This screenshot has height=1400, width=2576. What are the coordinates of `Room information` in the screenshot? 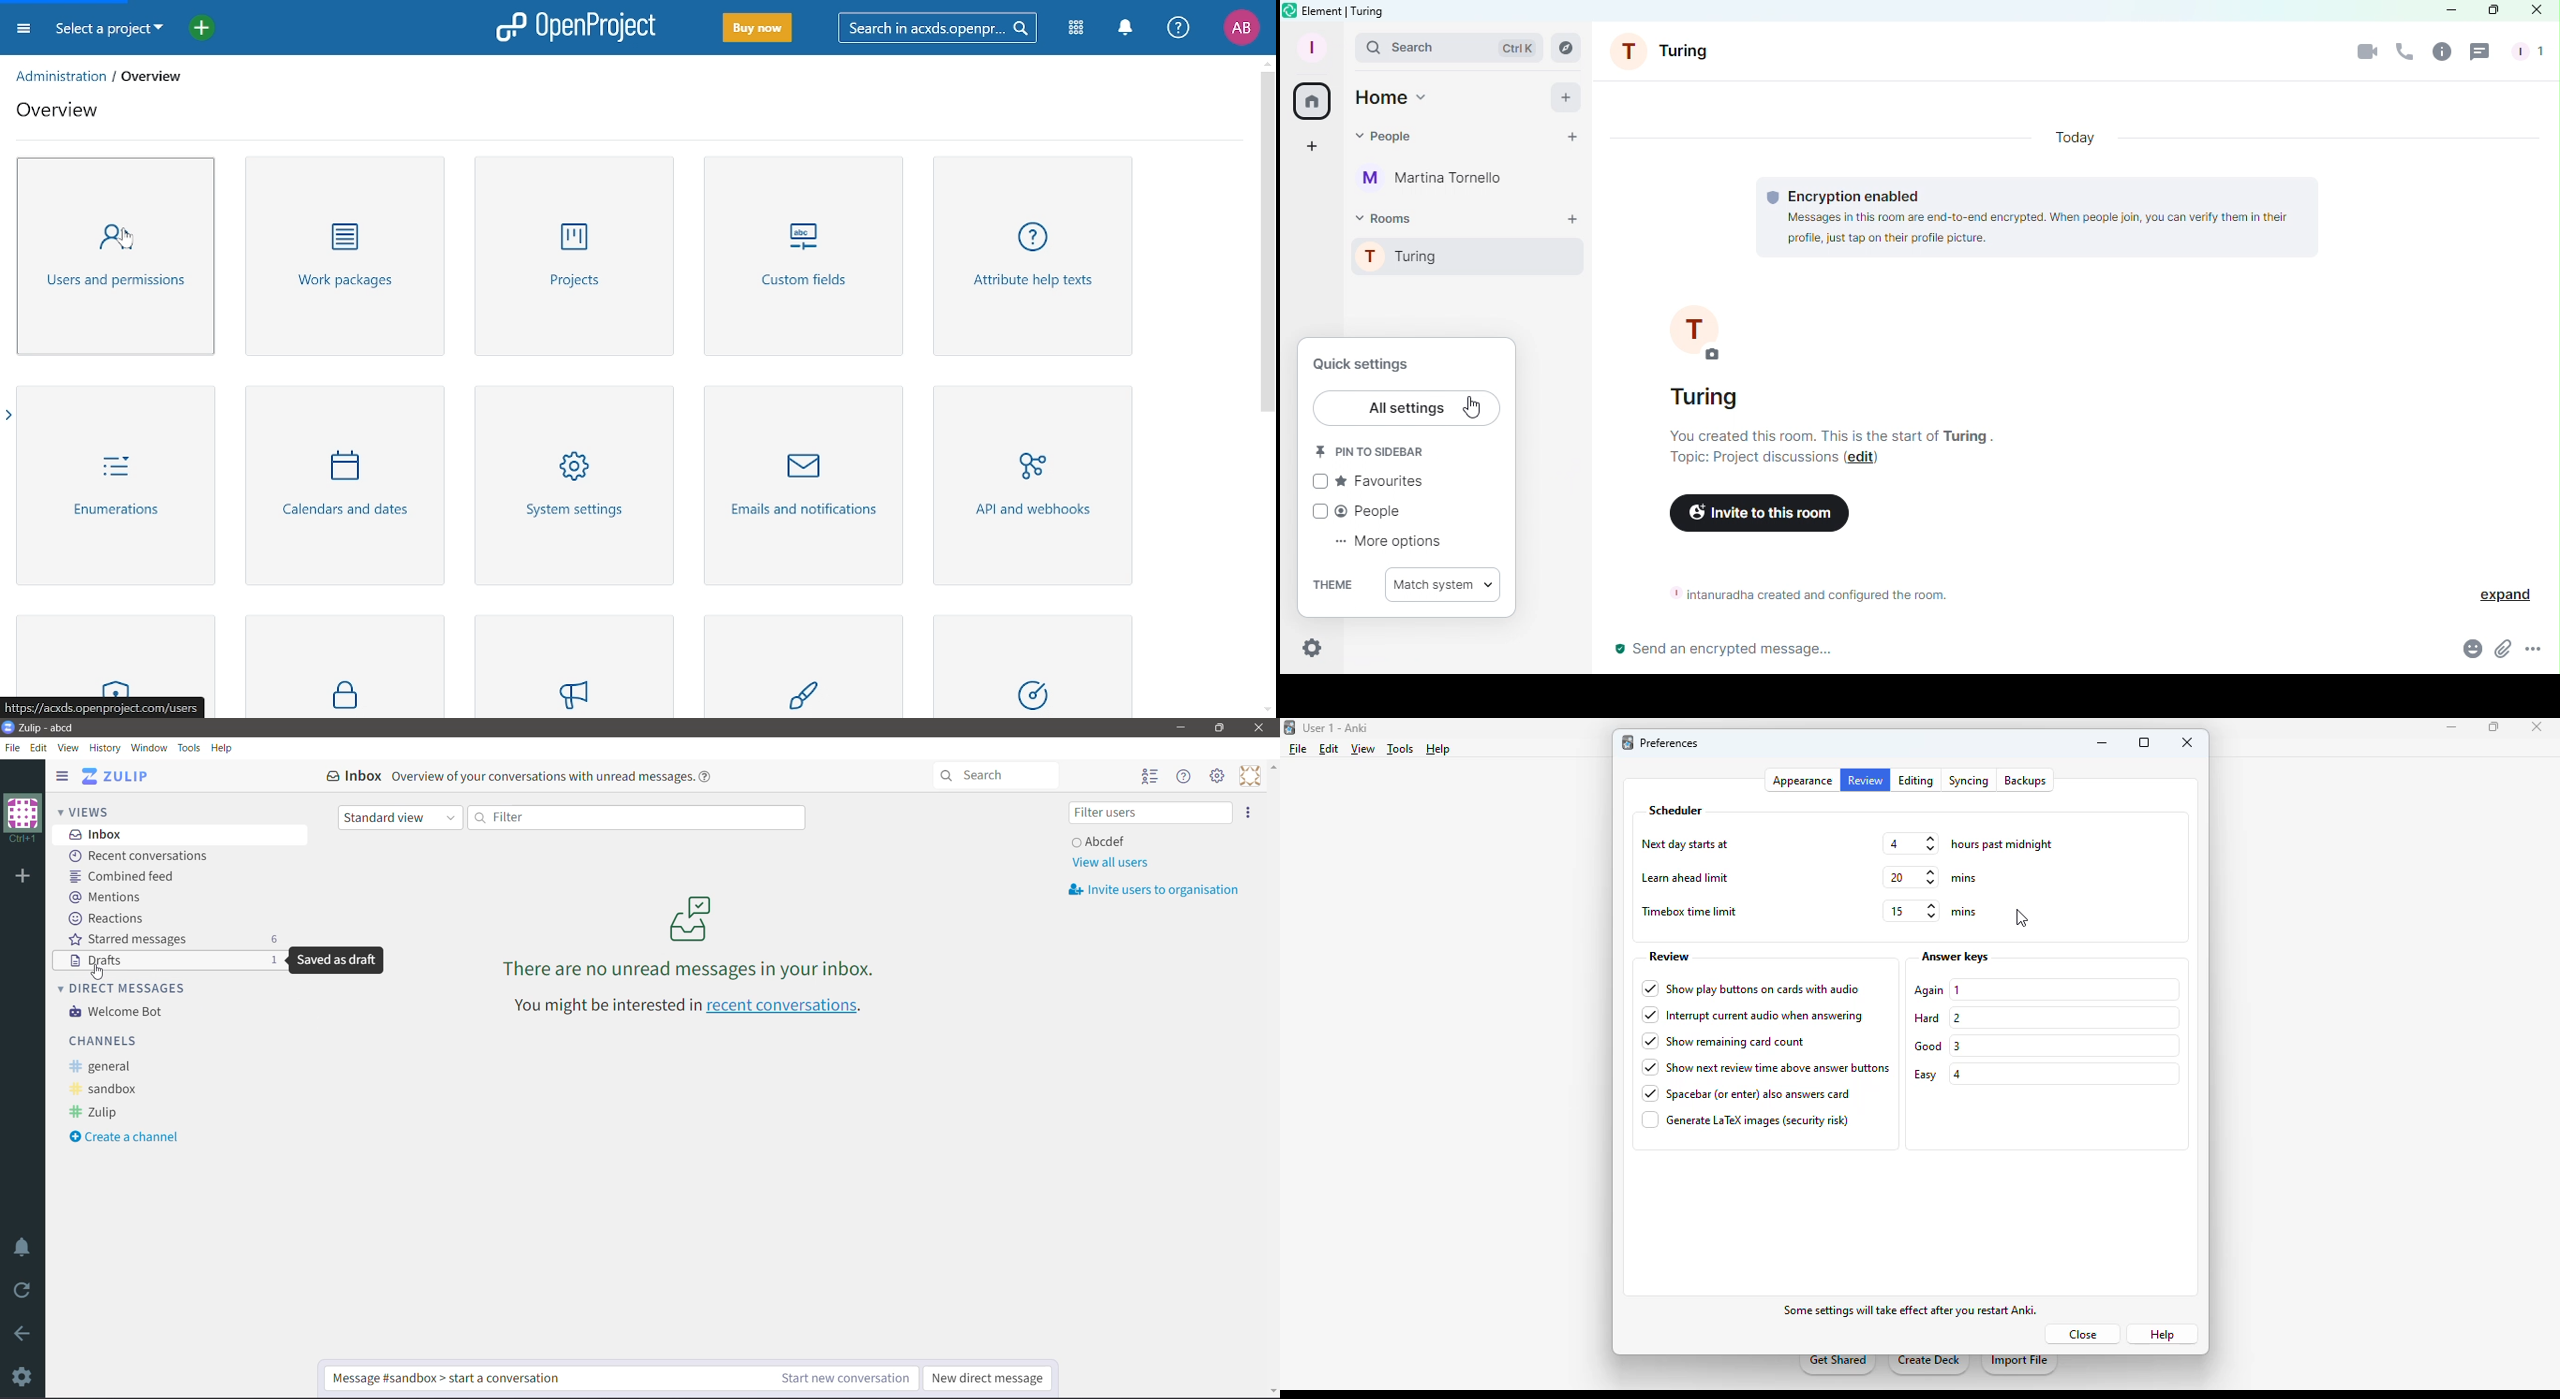 It's located at (1816, 599).